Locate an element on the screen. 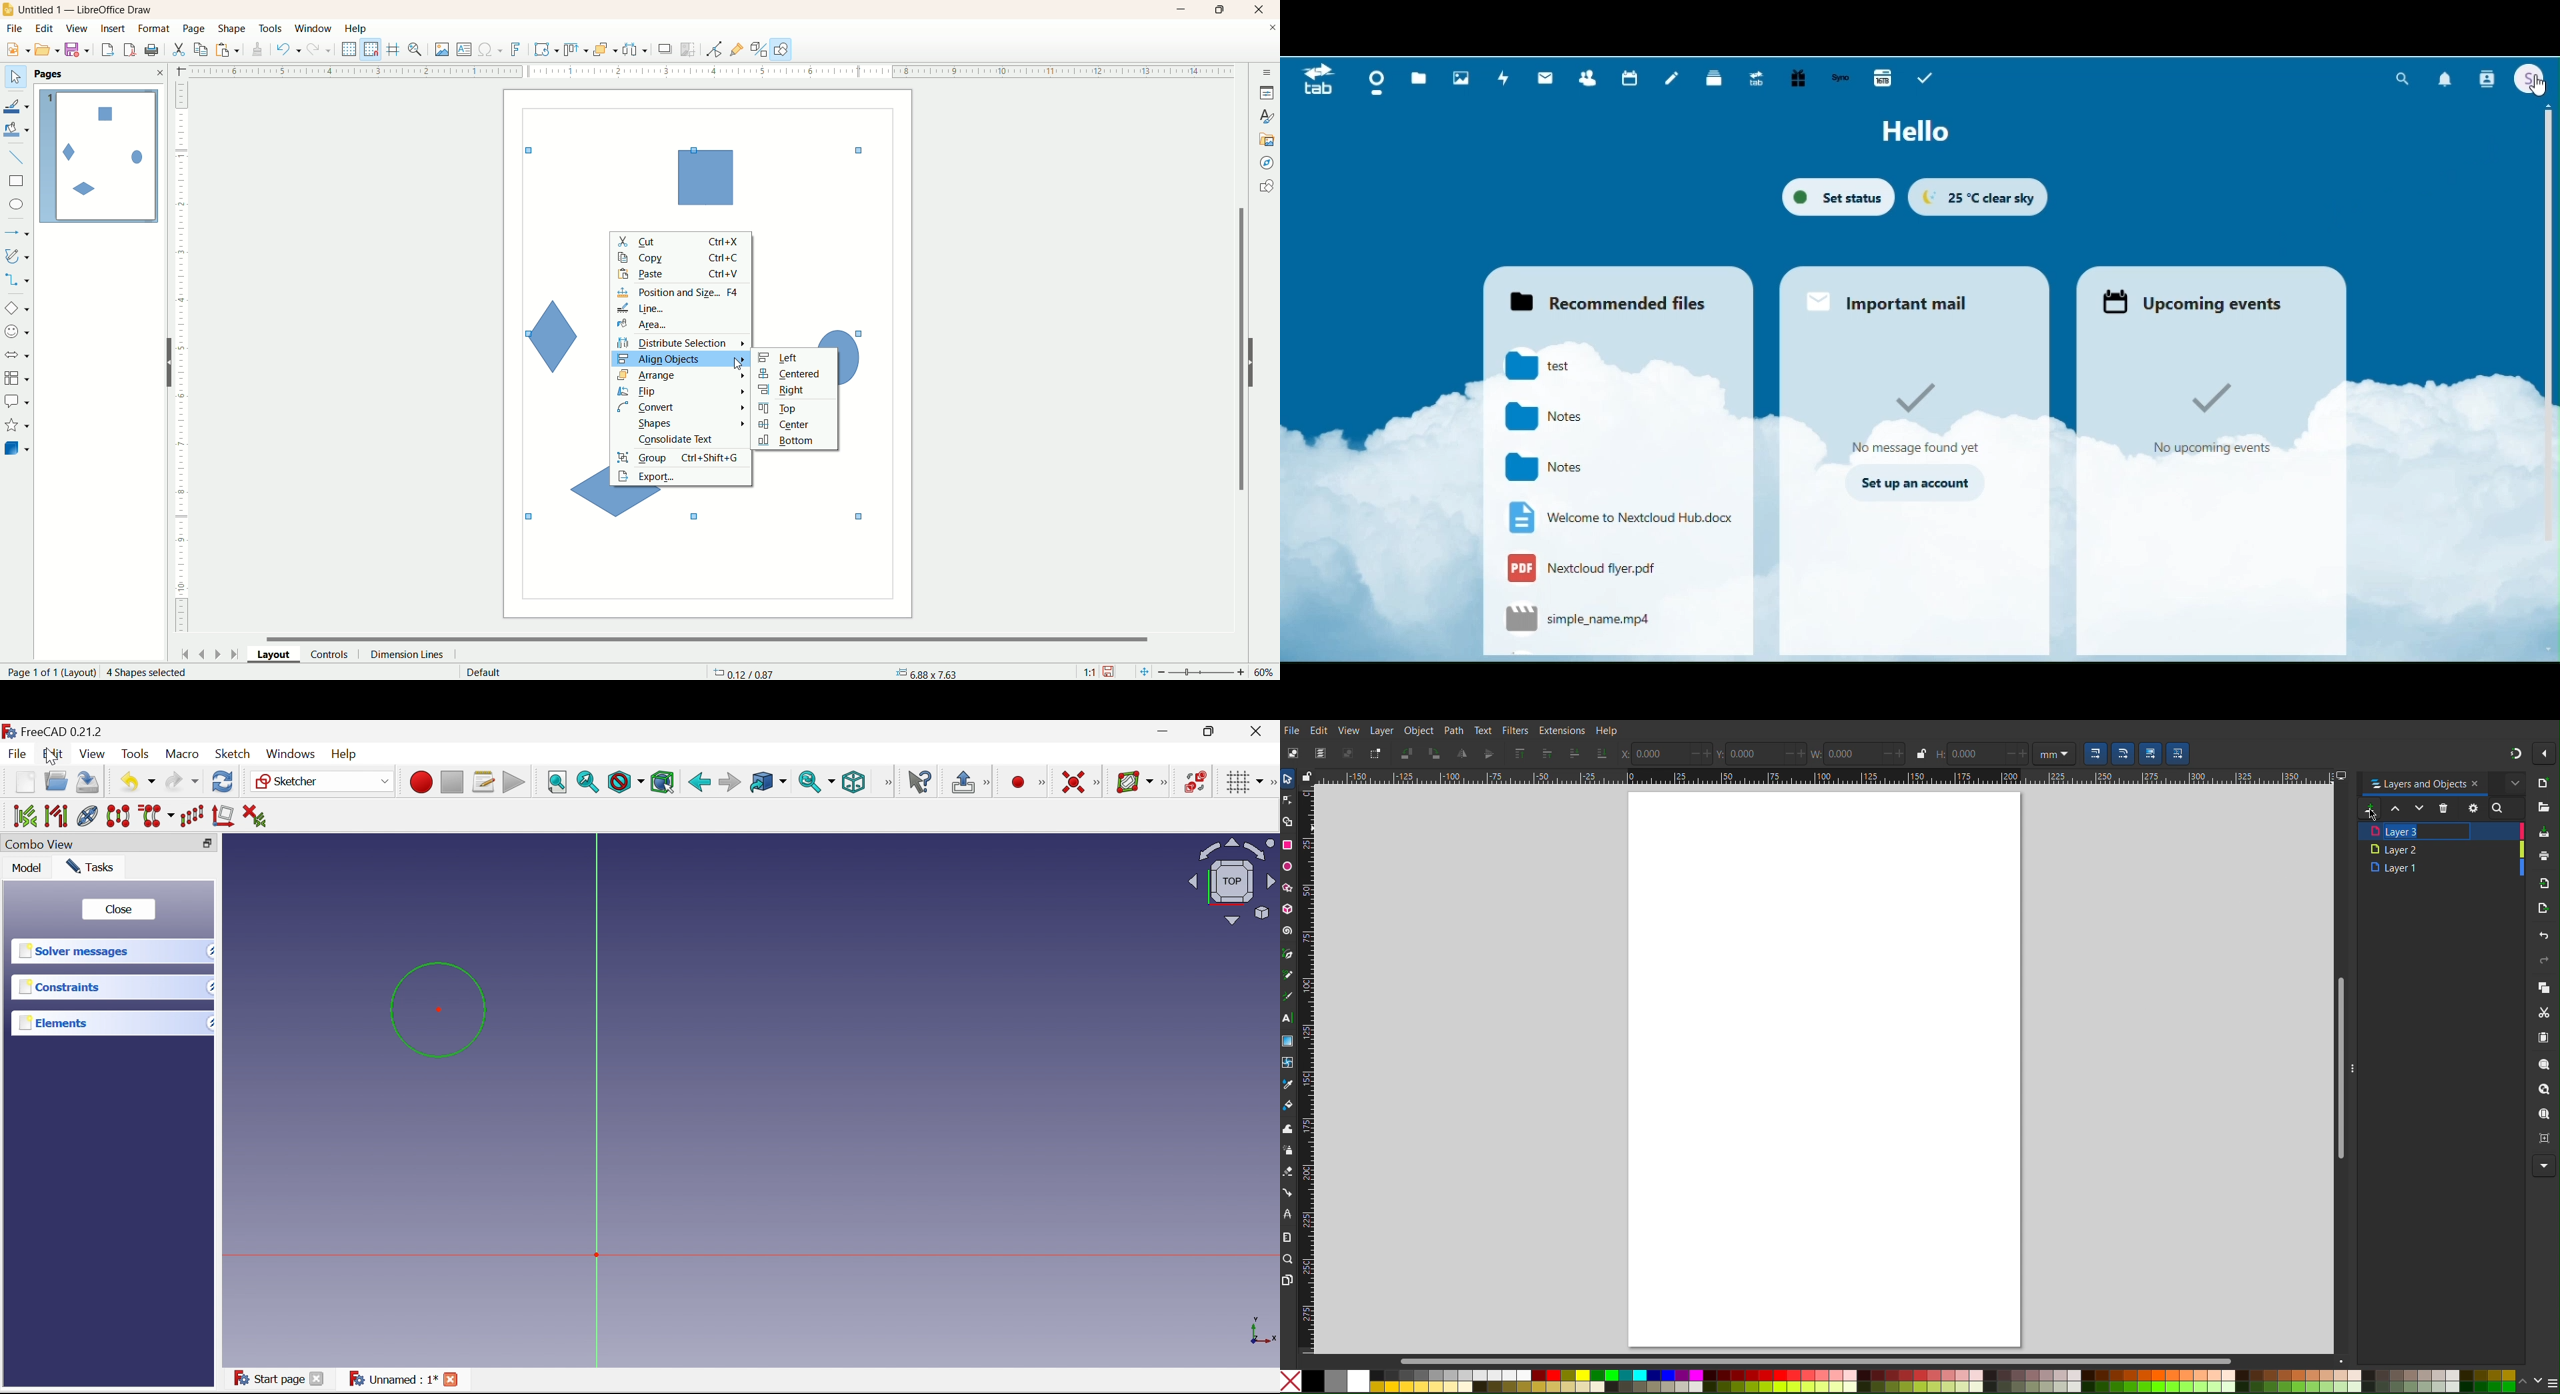 Image resolution: width=2576 pixels, height=1400 pixels. first page is located at coordinates (183, 652).